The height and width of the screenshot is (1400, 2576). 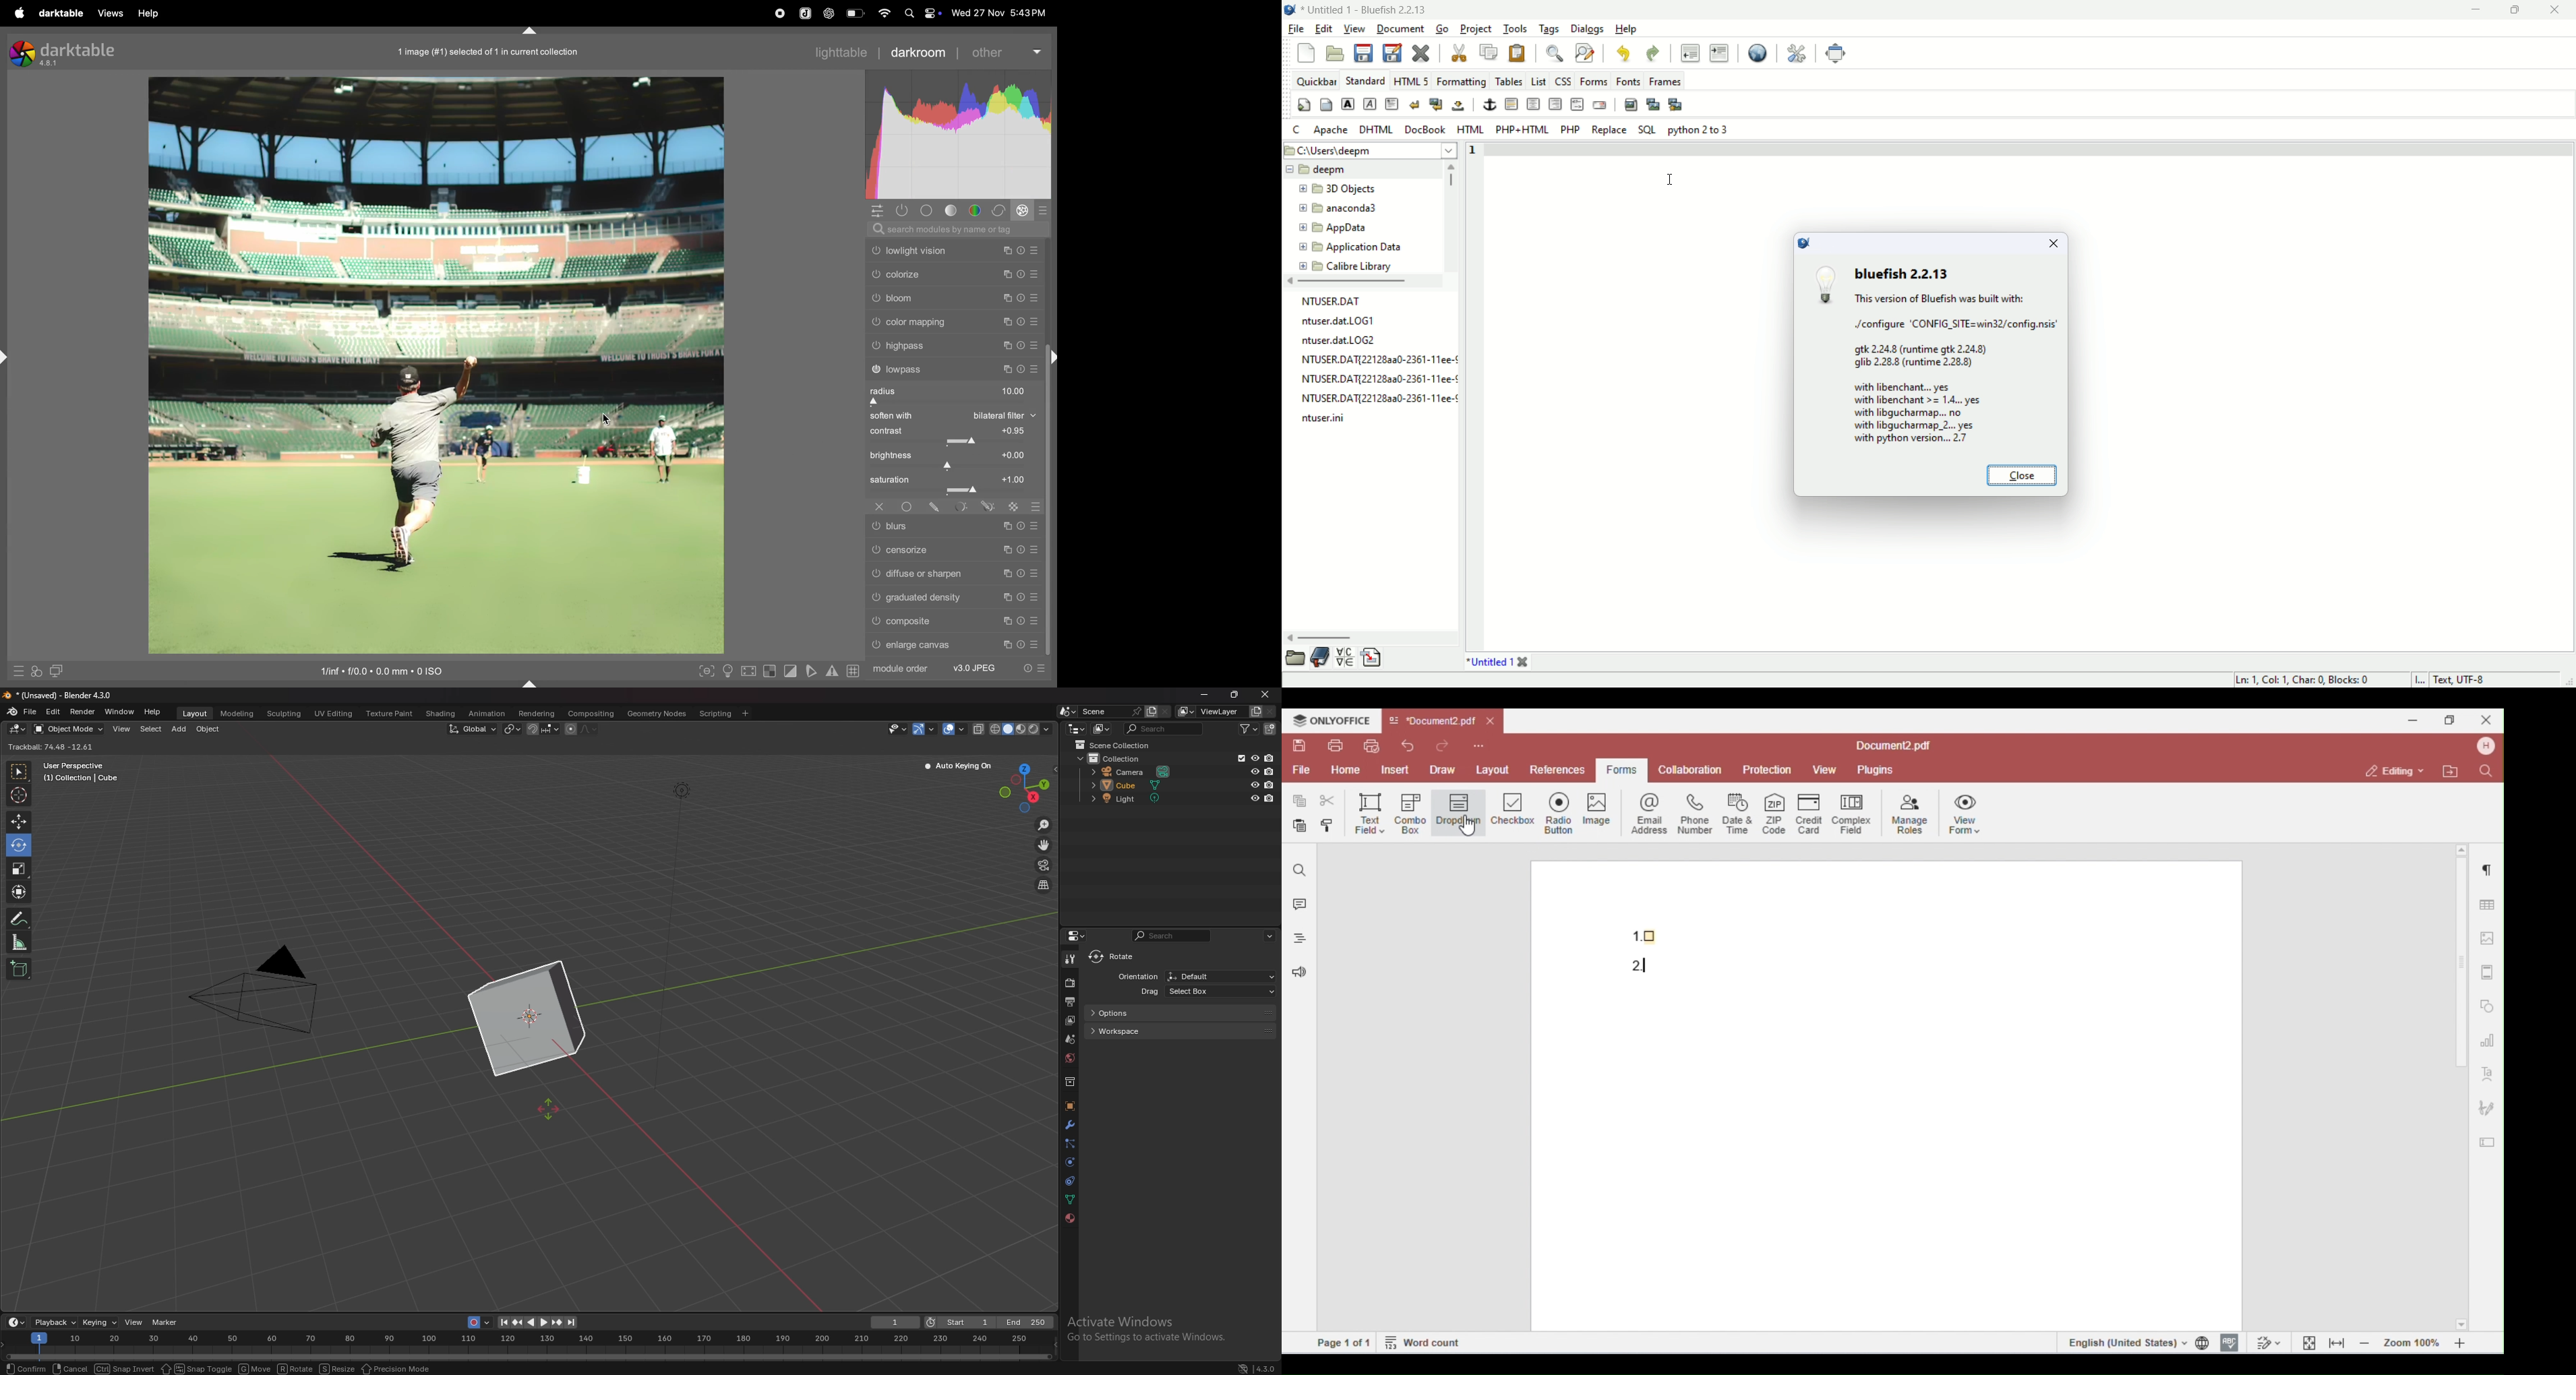 I want to click on saturation, so click(x=952, y=485).